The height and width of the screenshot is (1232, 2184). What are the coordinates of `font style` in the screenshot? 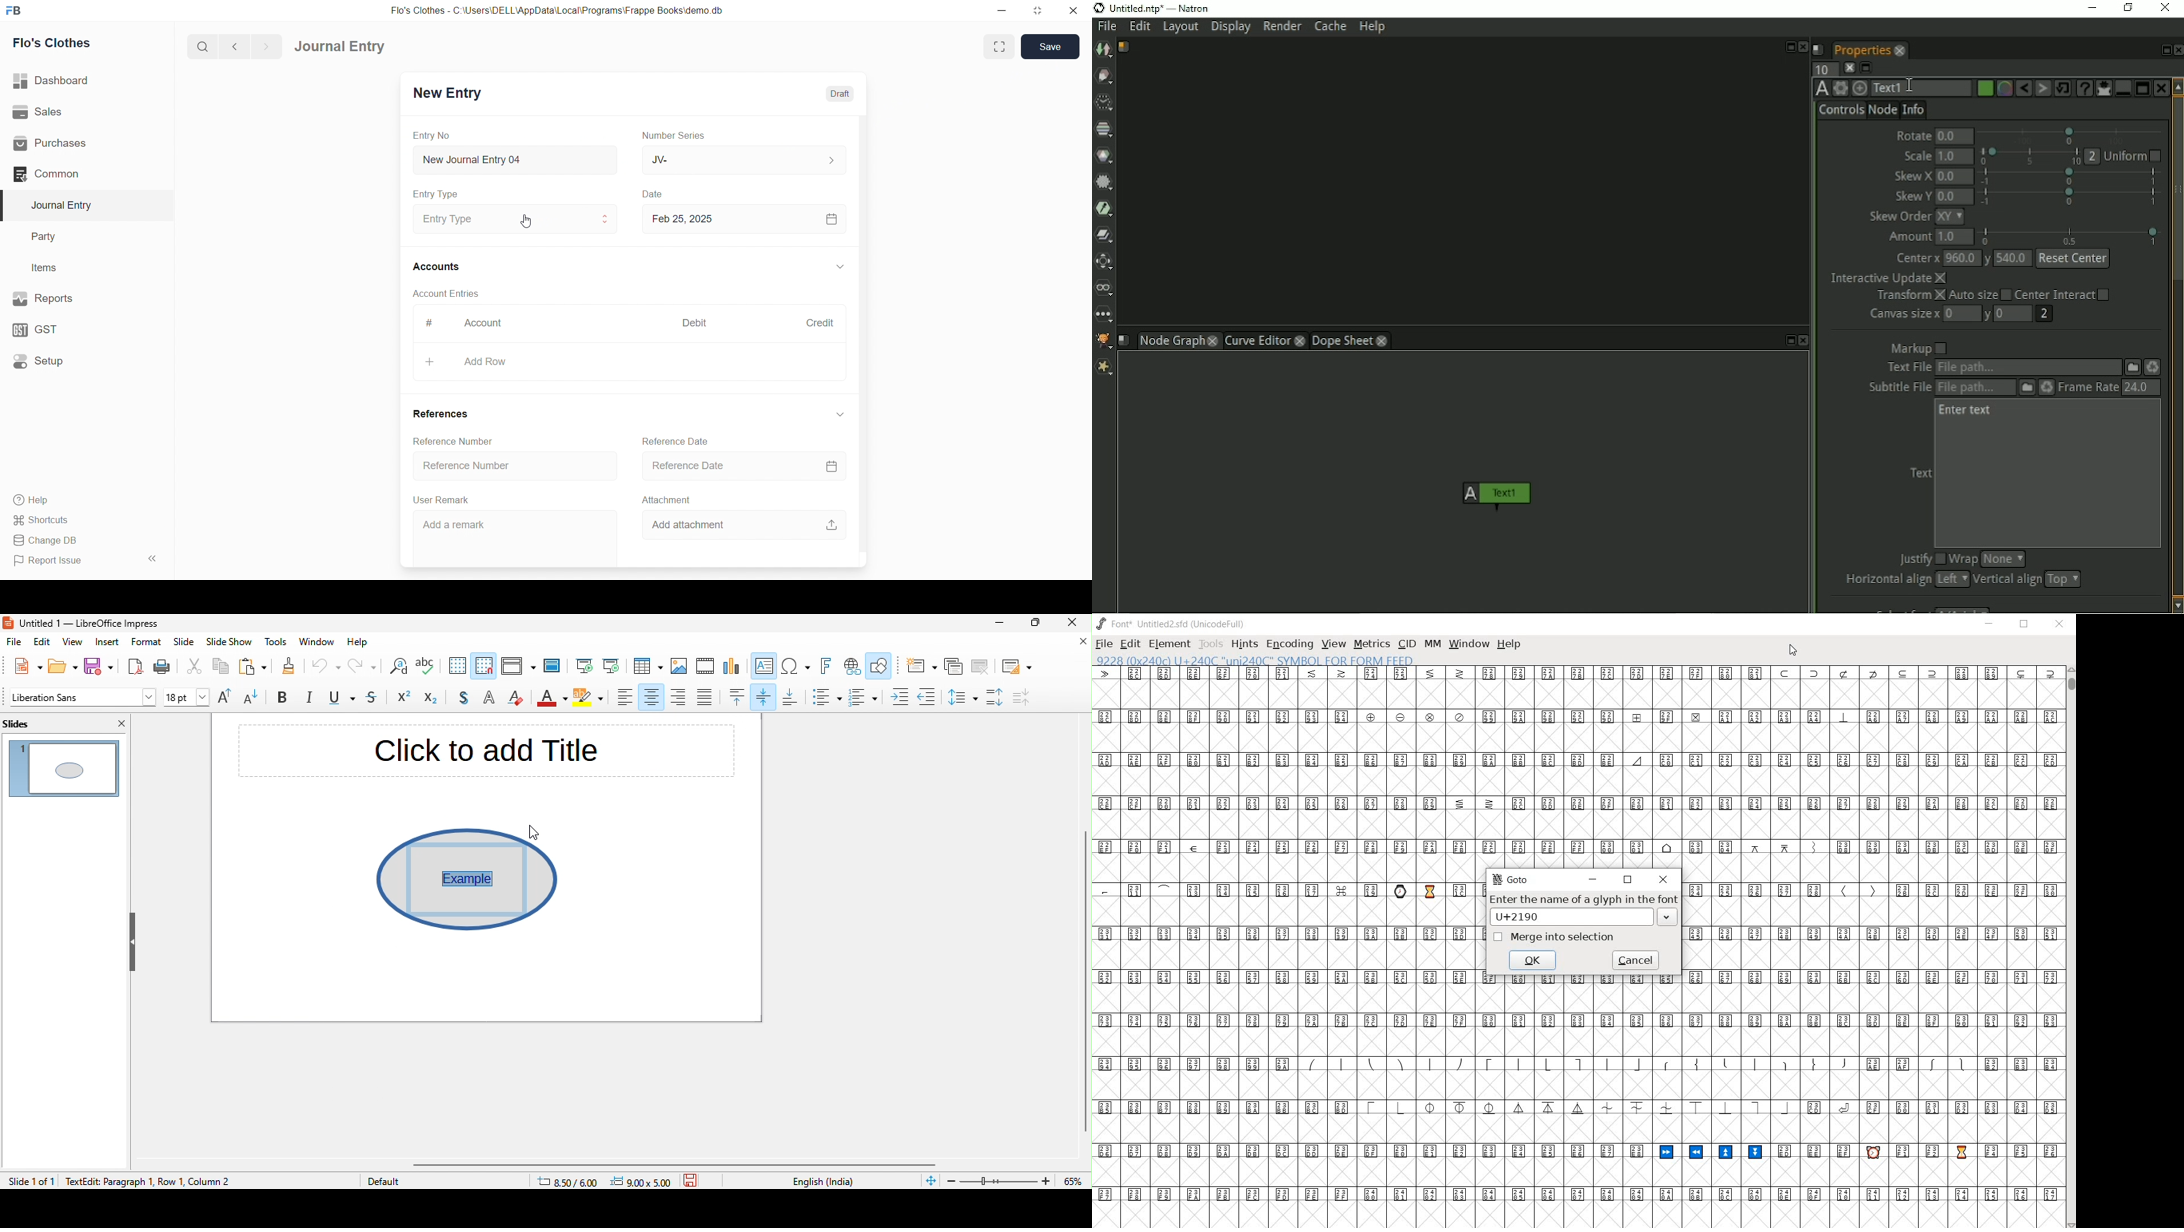 It's located at (81, 699).